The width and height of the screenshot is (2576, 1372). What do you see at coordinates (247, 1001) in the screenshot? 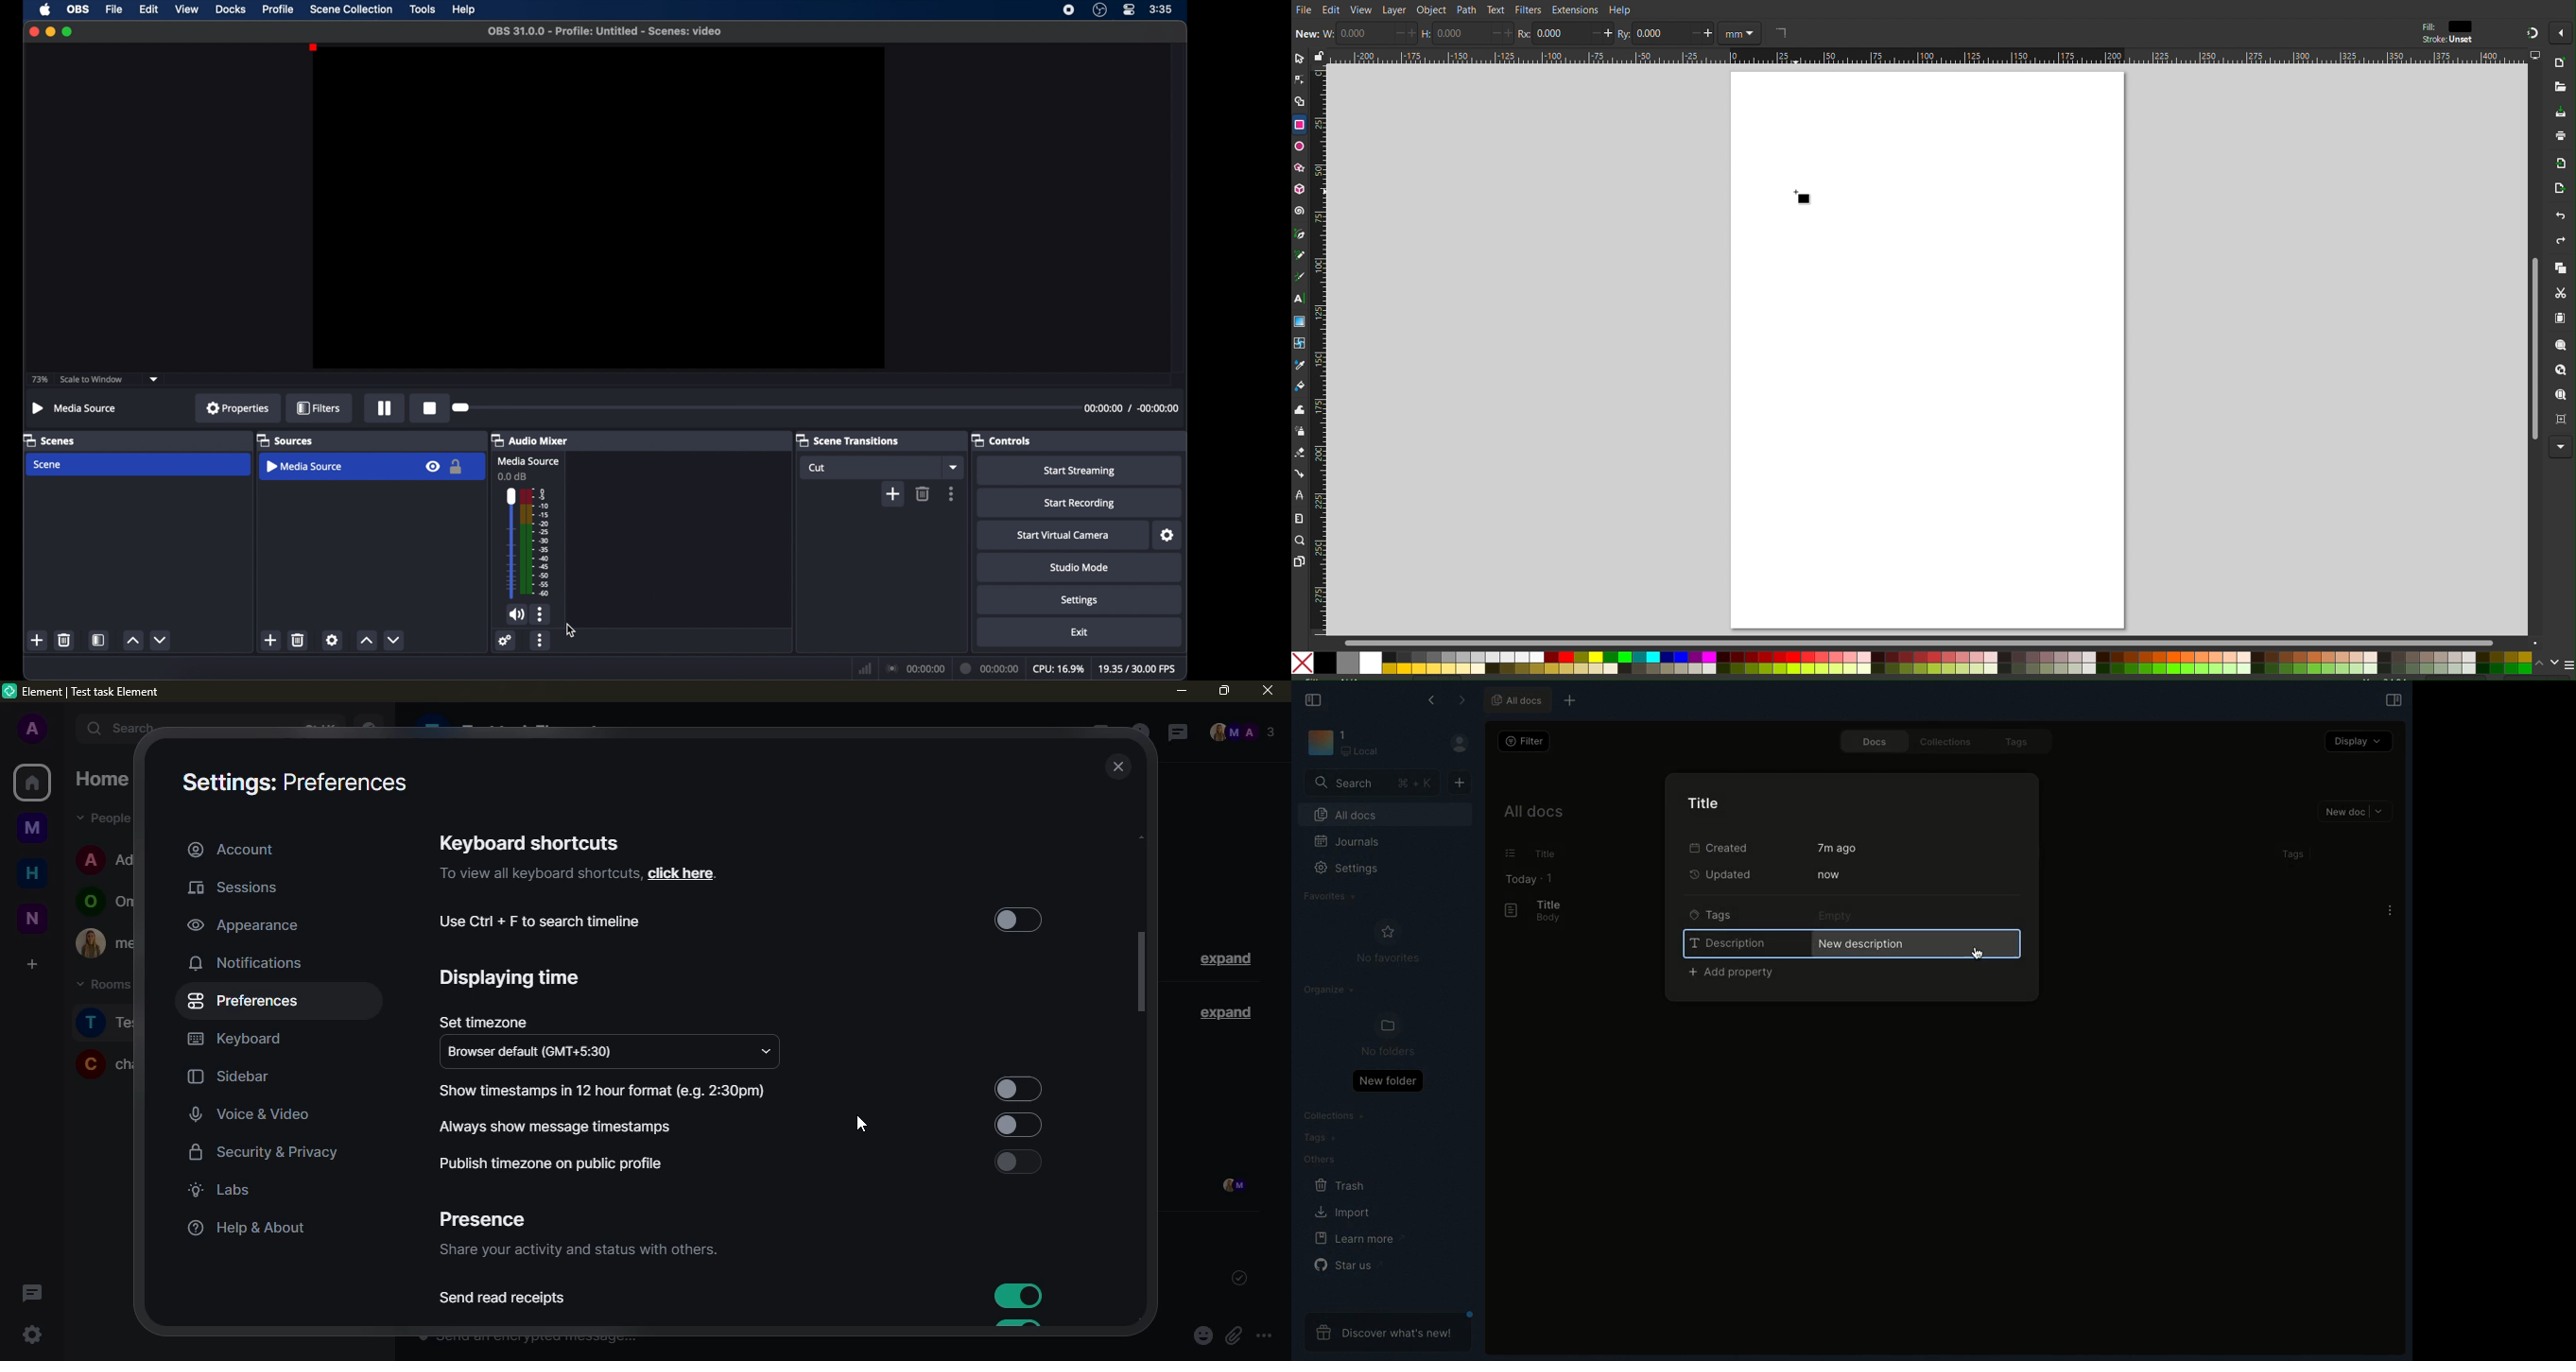
I see `preferences` at bounding box center [247, 1001].